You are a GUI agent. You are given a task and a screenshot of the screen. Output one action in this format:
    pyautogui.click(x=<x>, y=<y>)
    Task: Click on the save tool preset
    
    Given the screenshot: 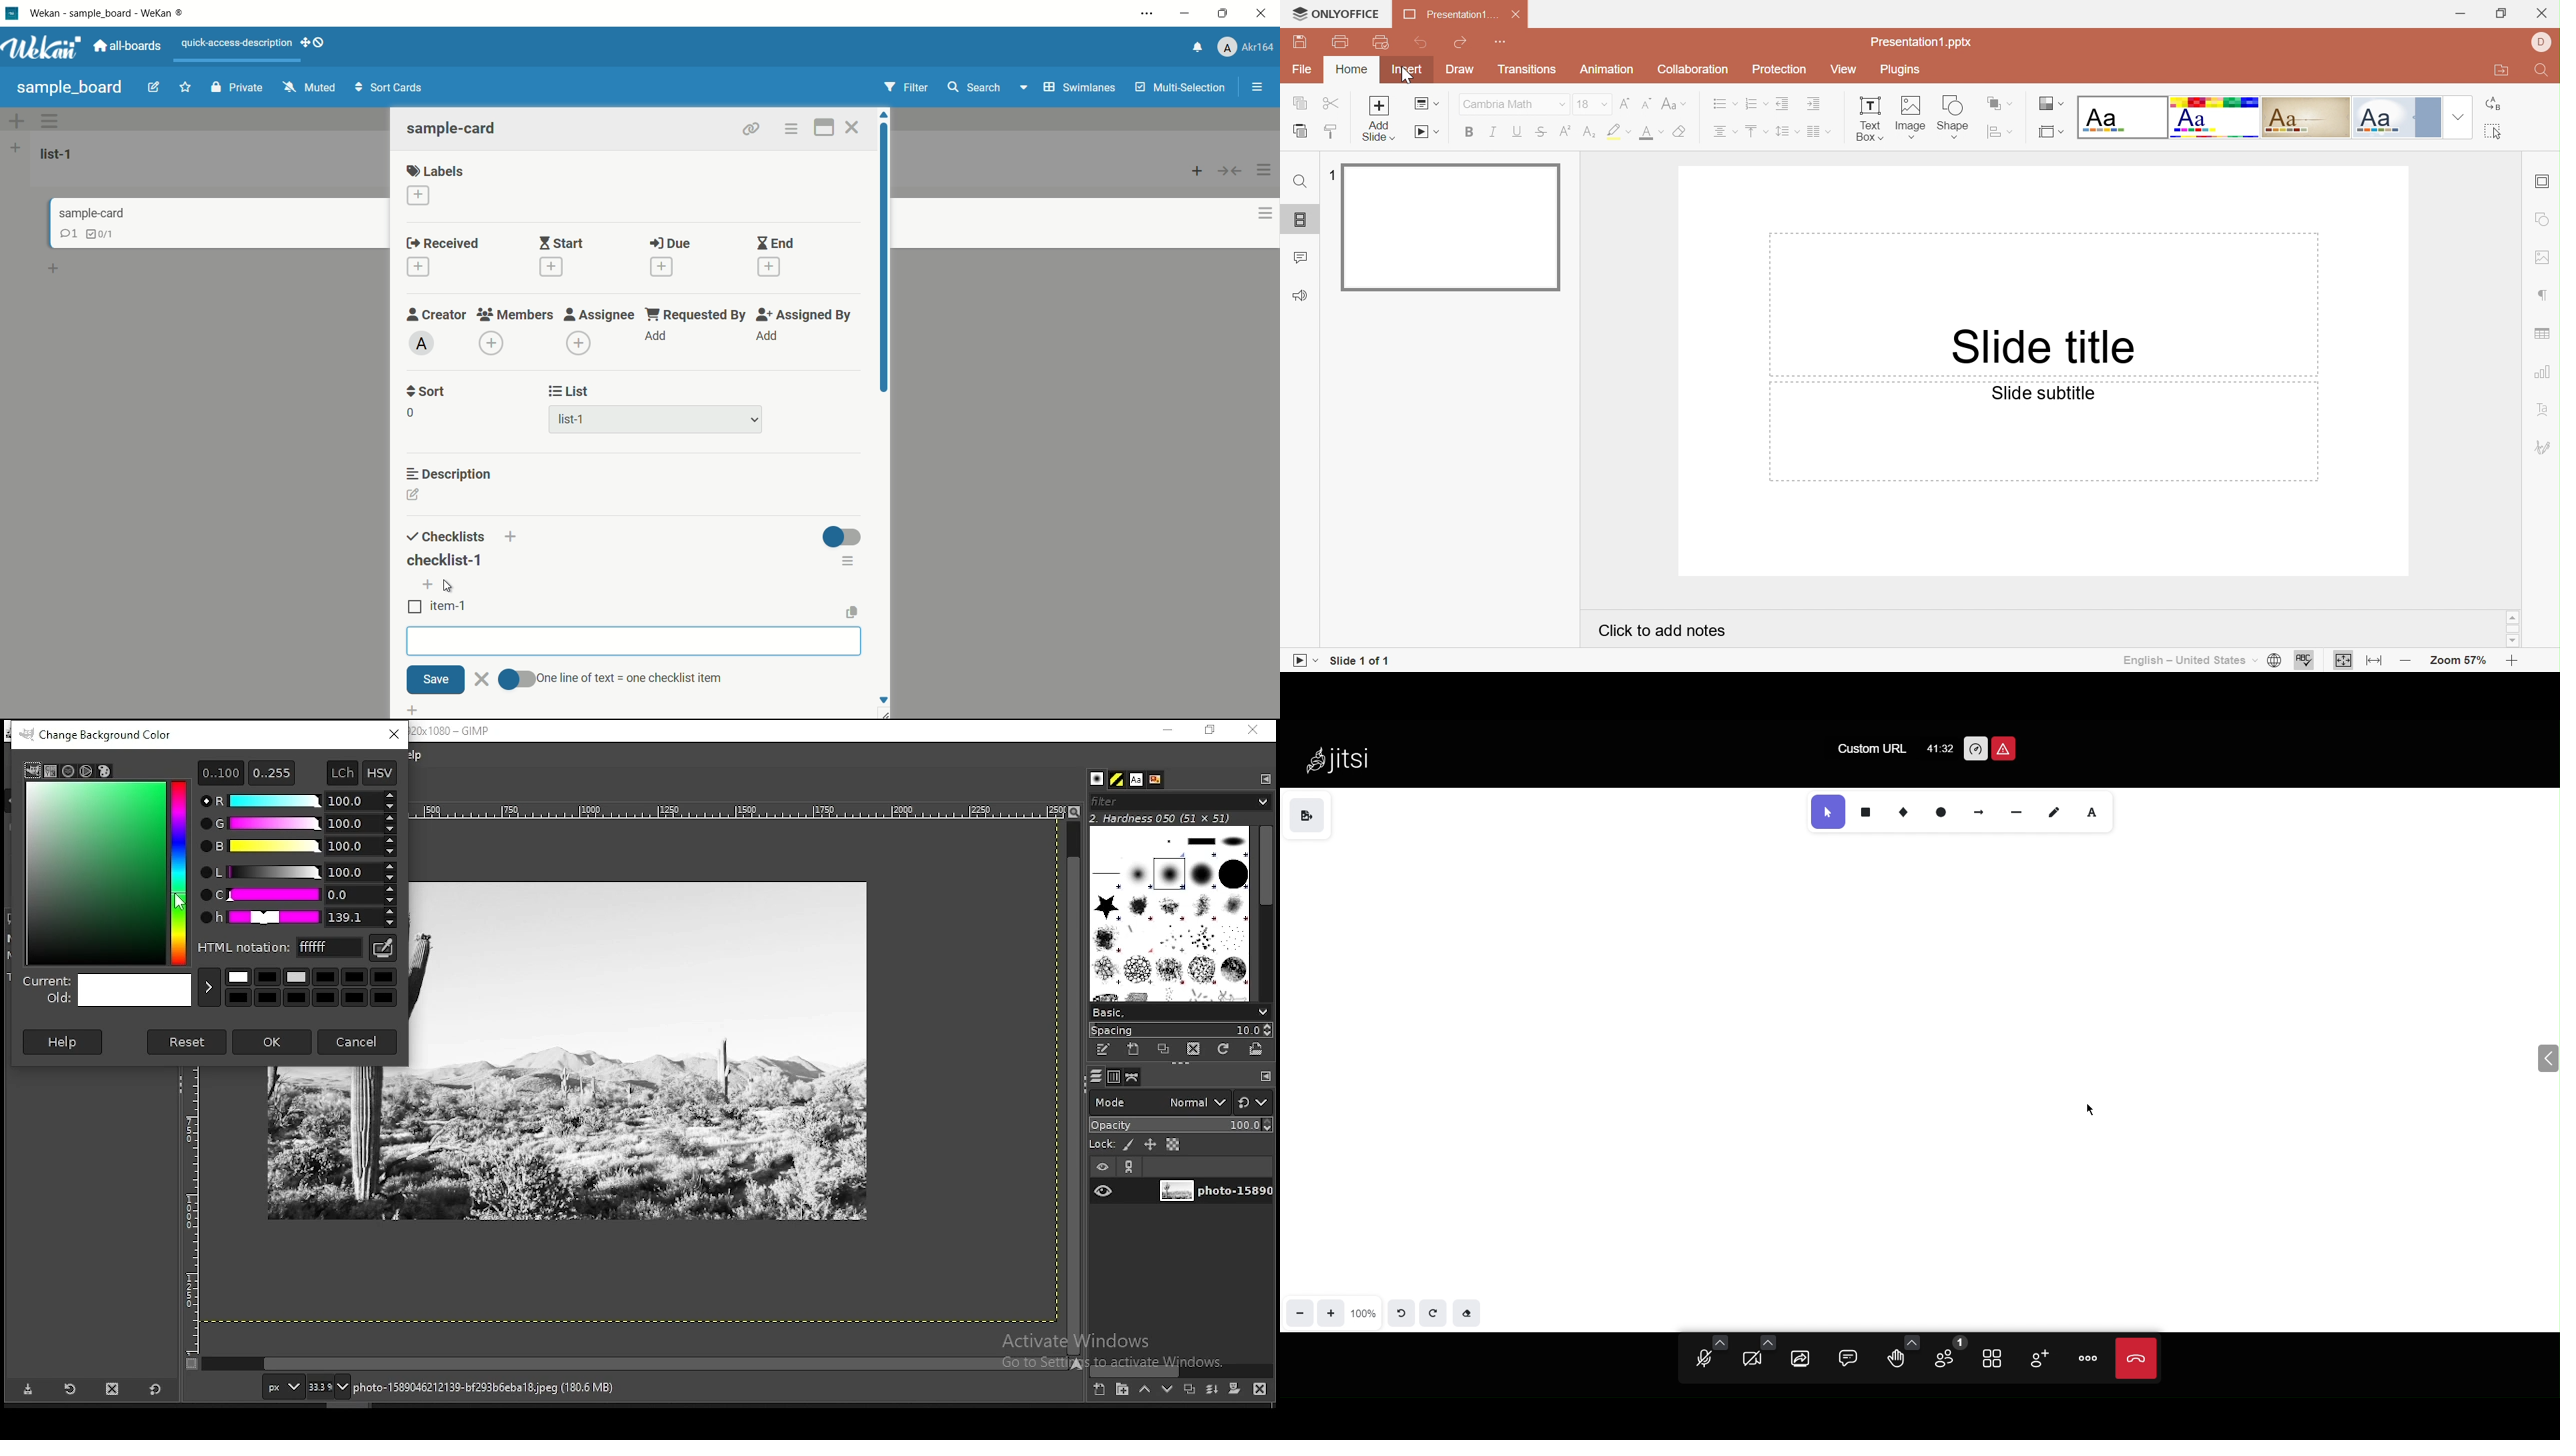 What is the action you would take?
    pyautogui.click(x=26, y=1390)
    